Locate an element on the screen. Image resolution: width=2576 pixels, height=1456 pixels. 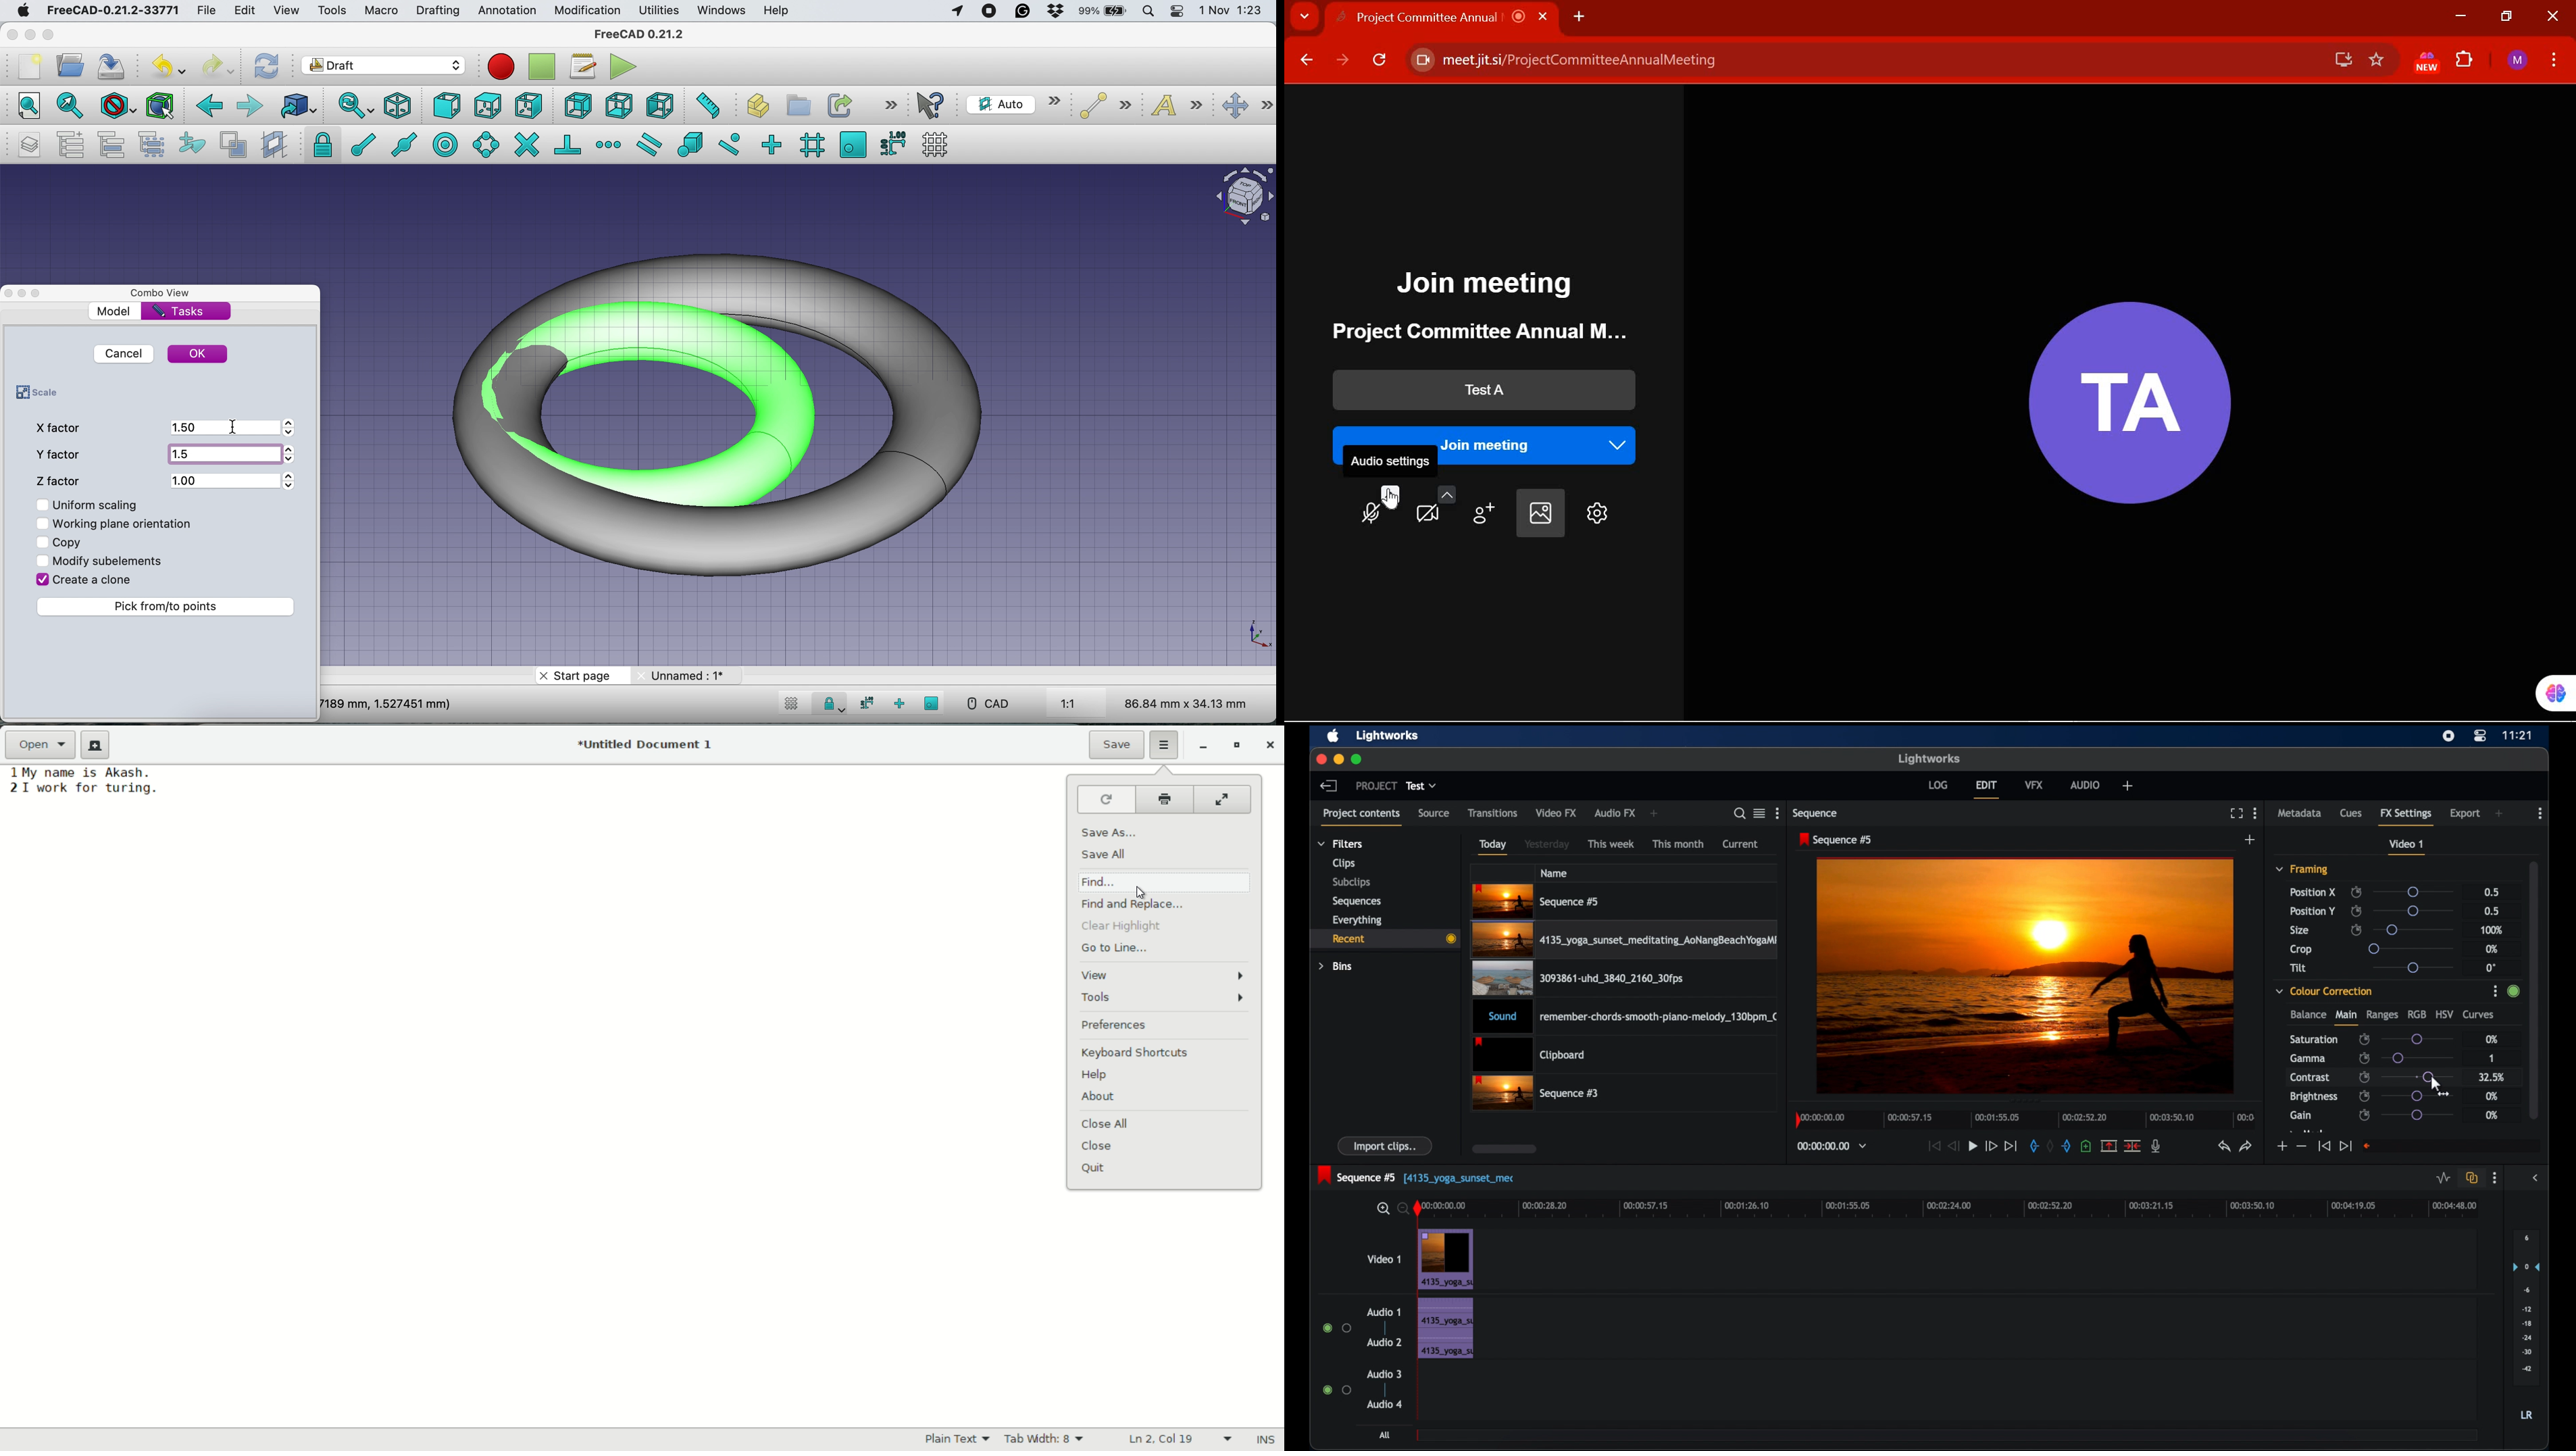
sequences is located at coordinates (1357, 902).